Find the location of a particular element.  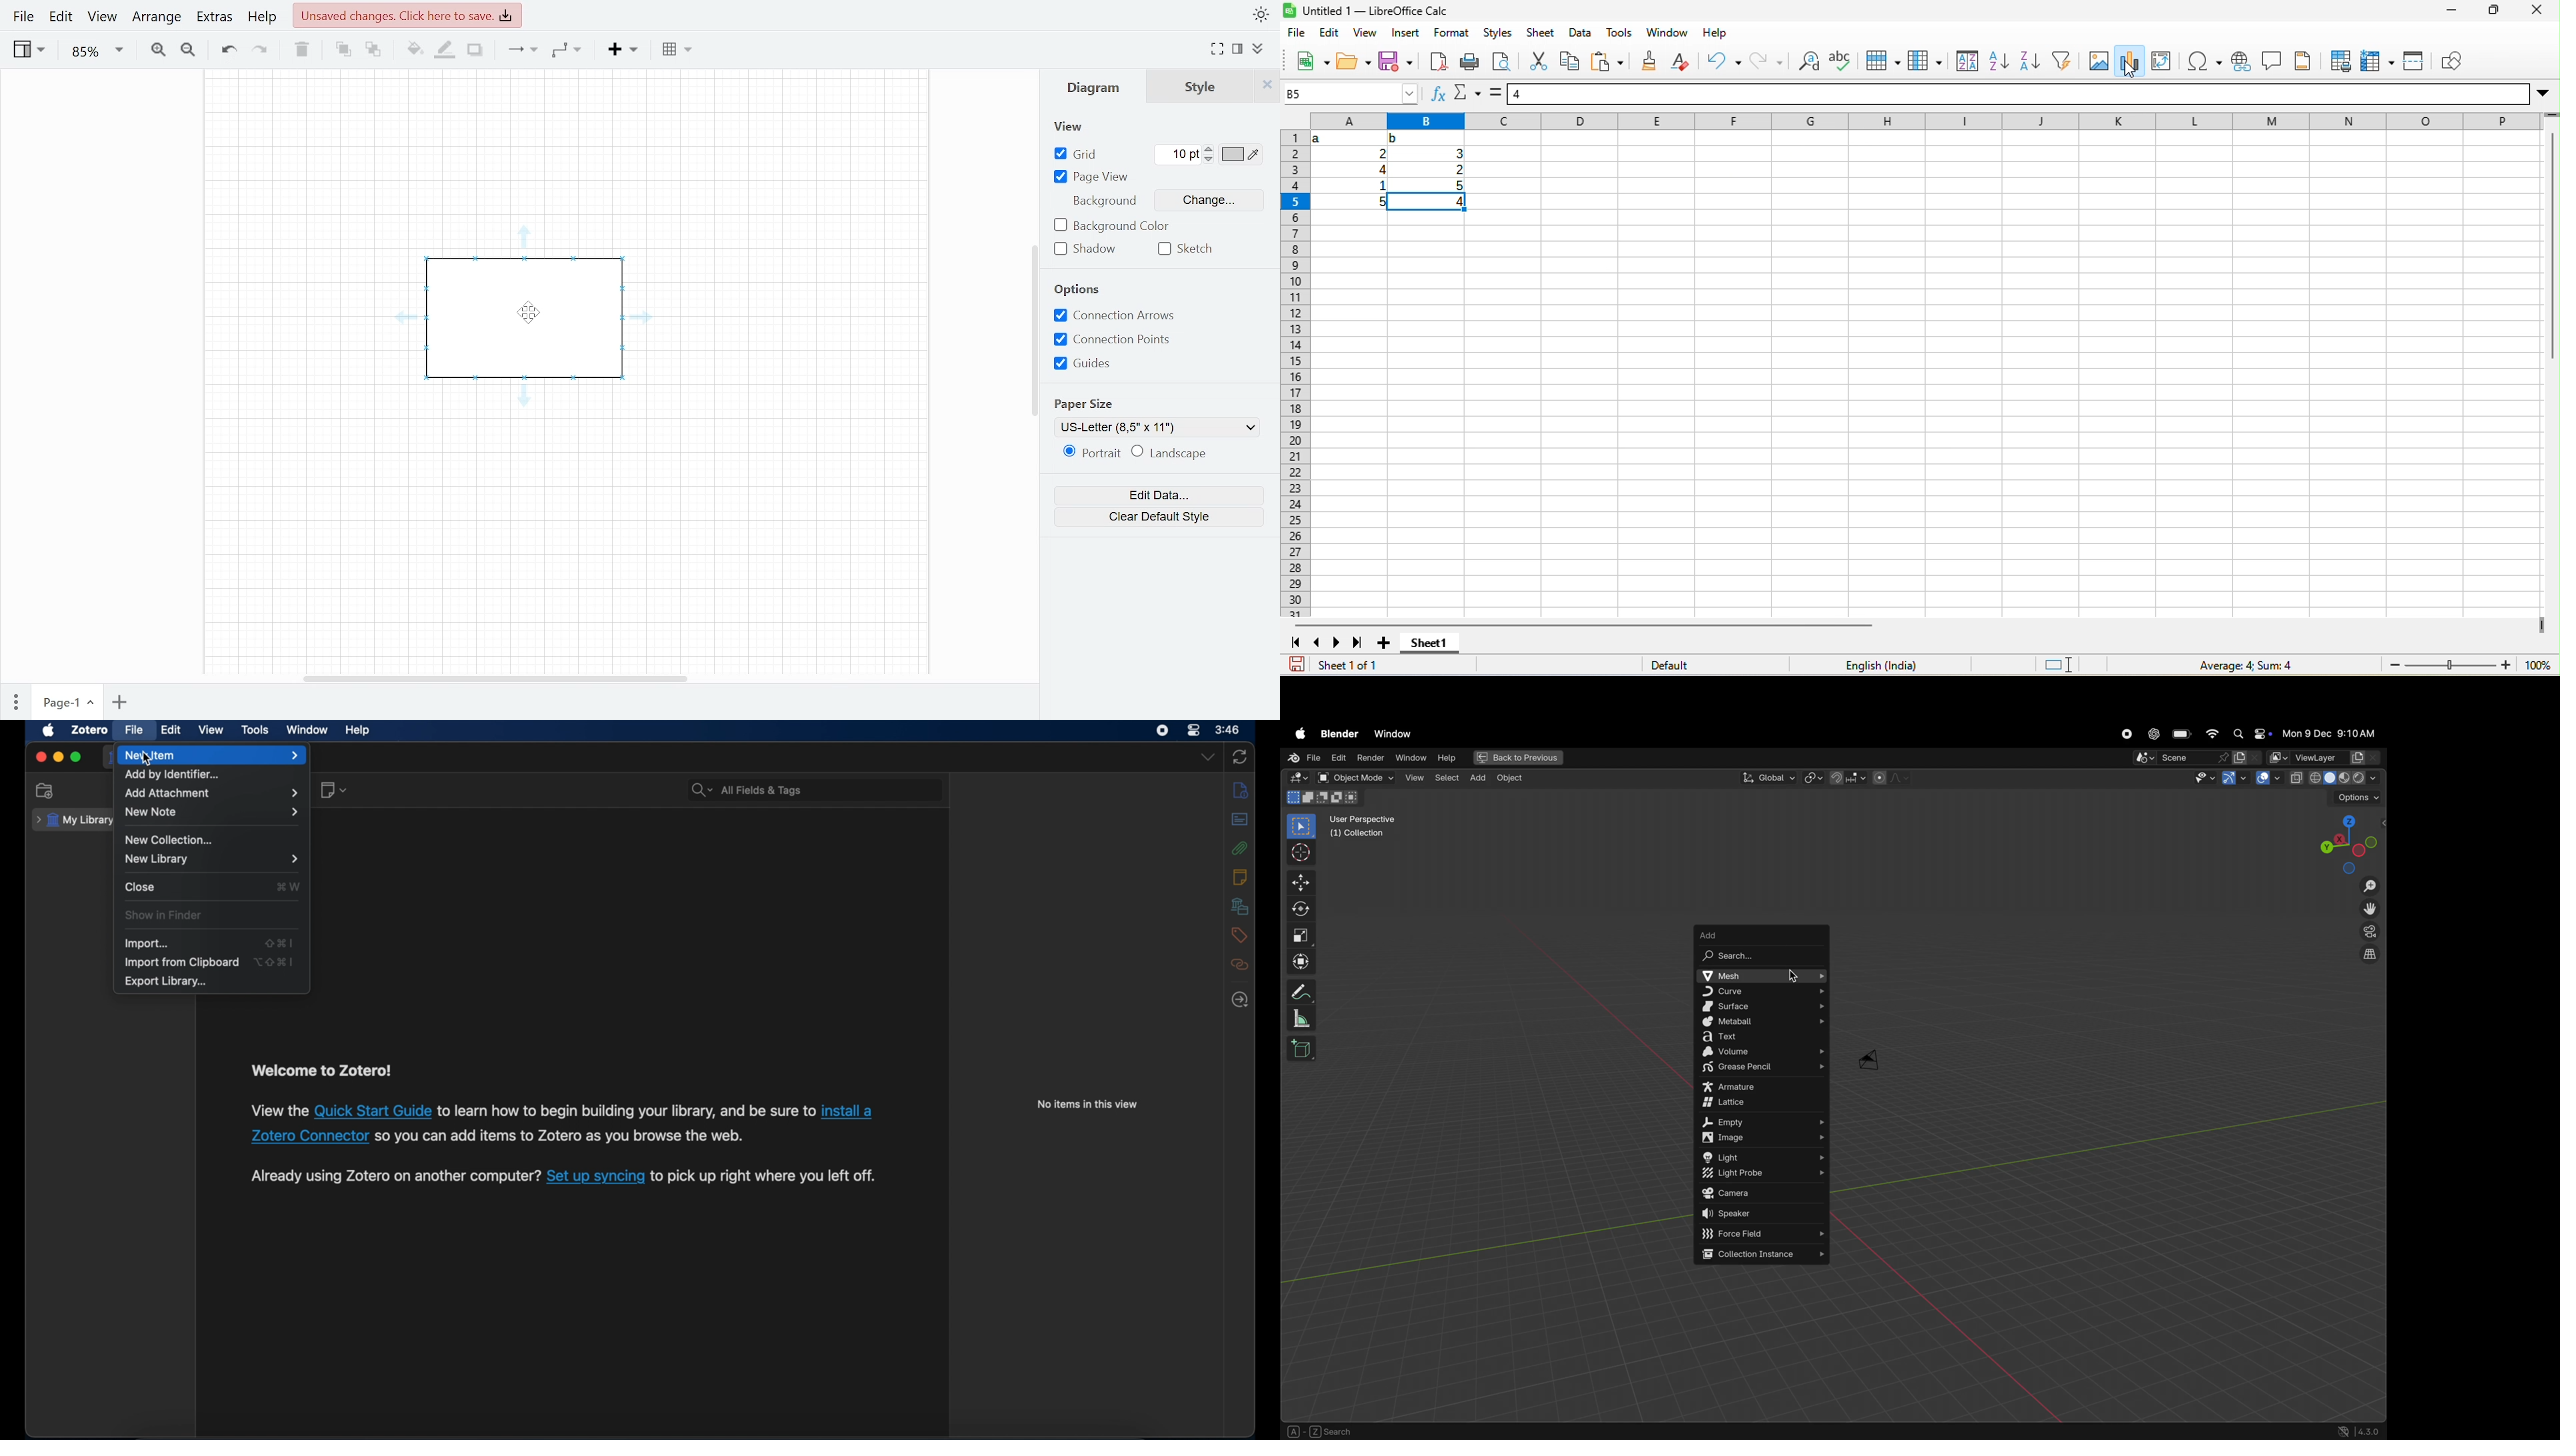

a is located at coordinates (1319, 139).